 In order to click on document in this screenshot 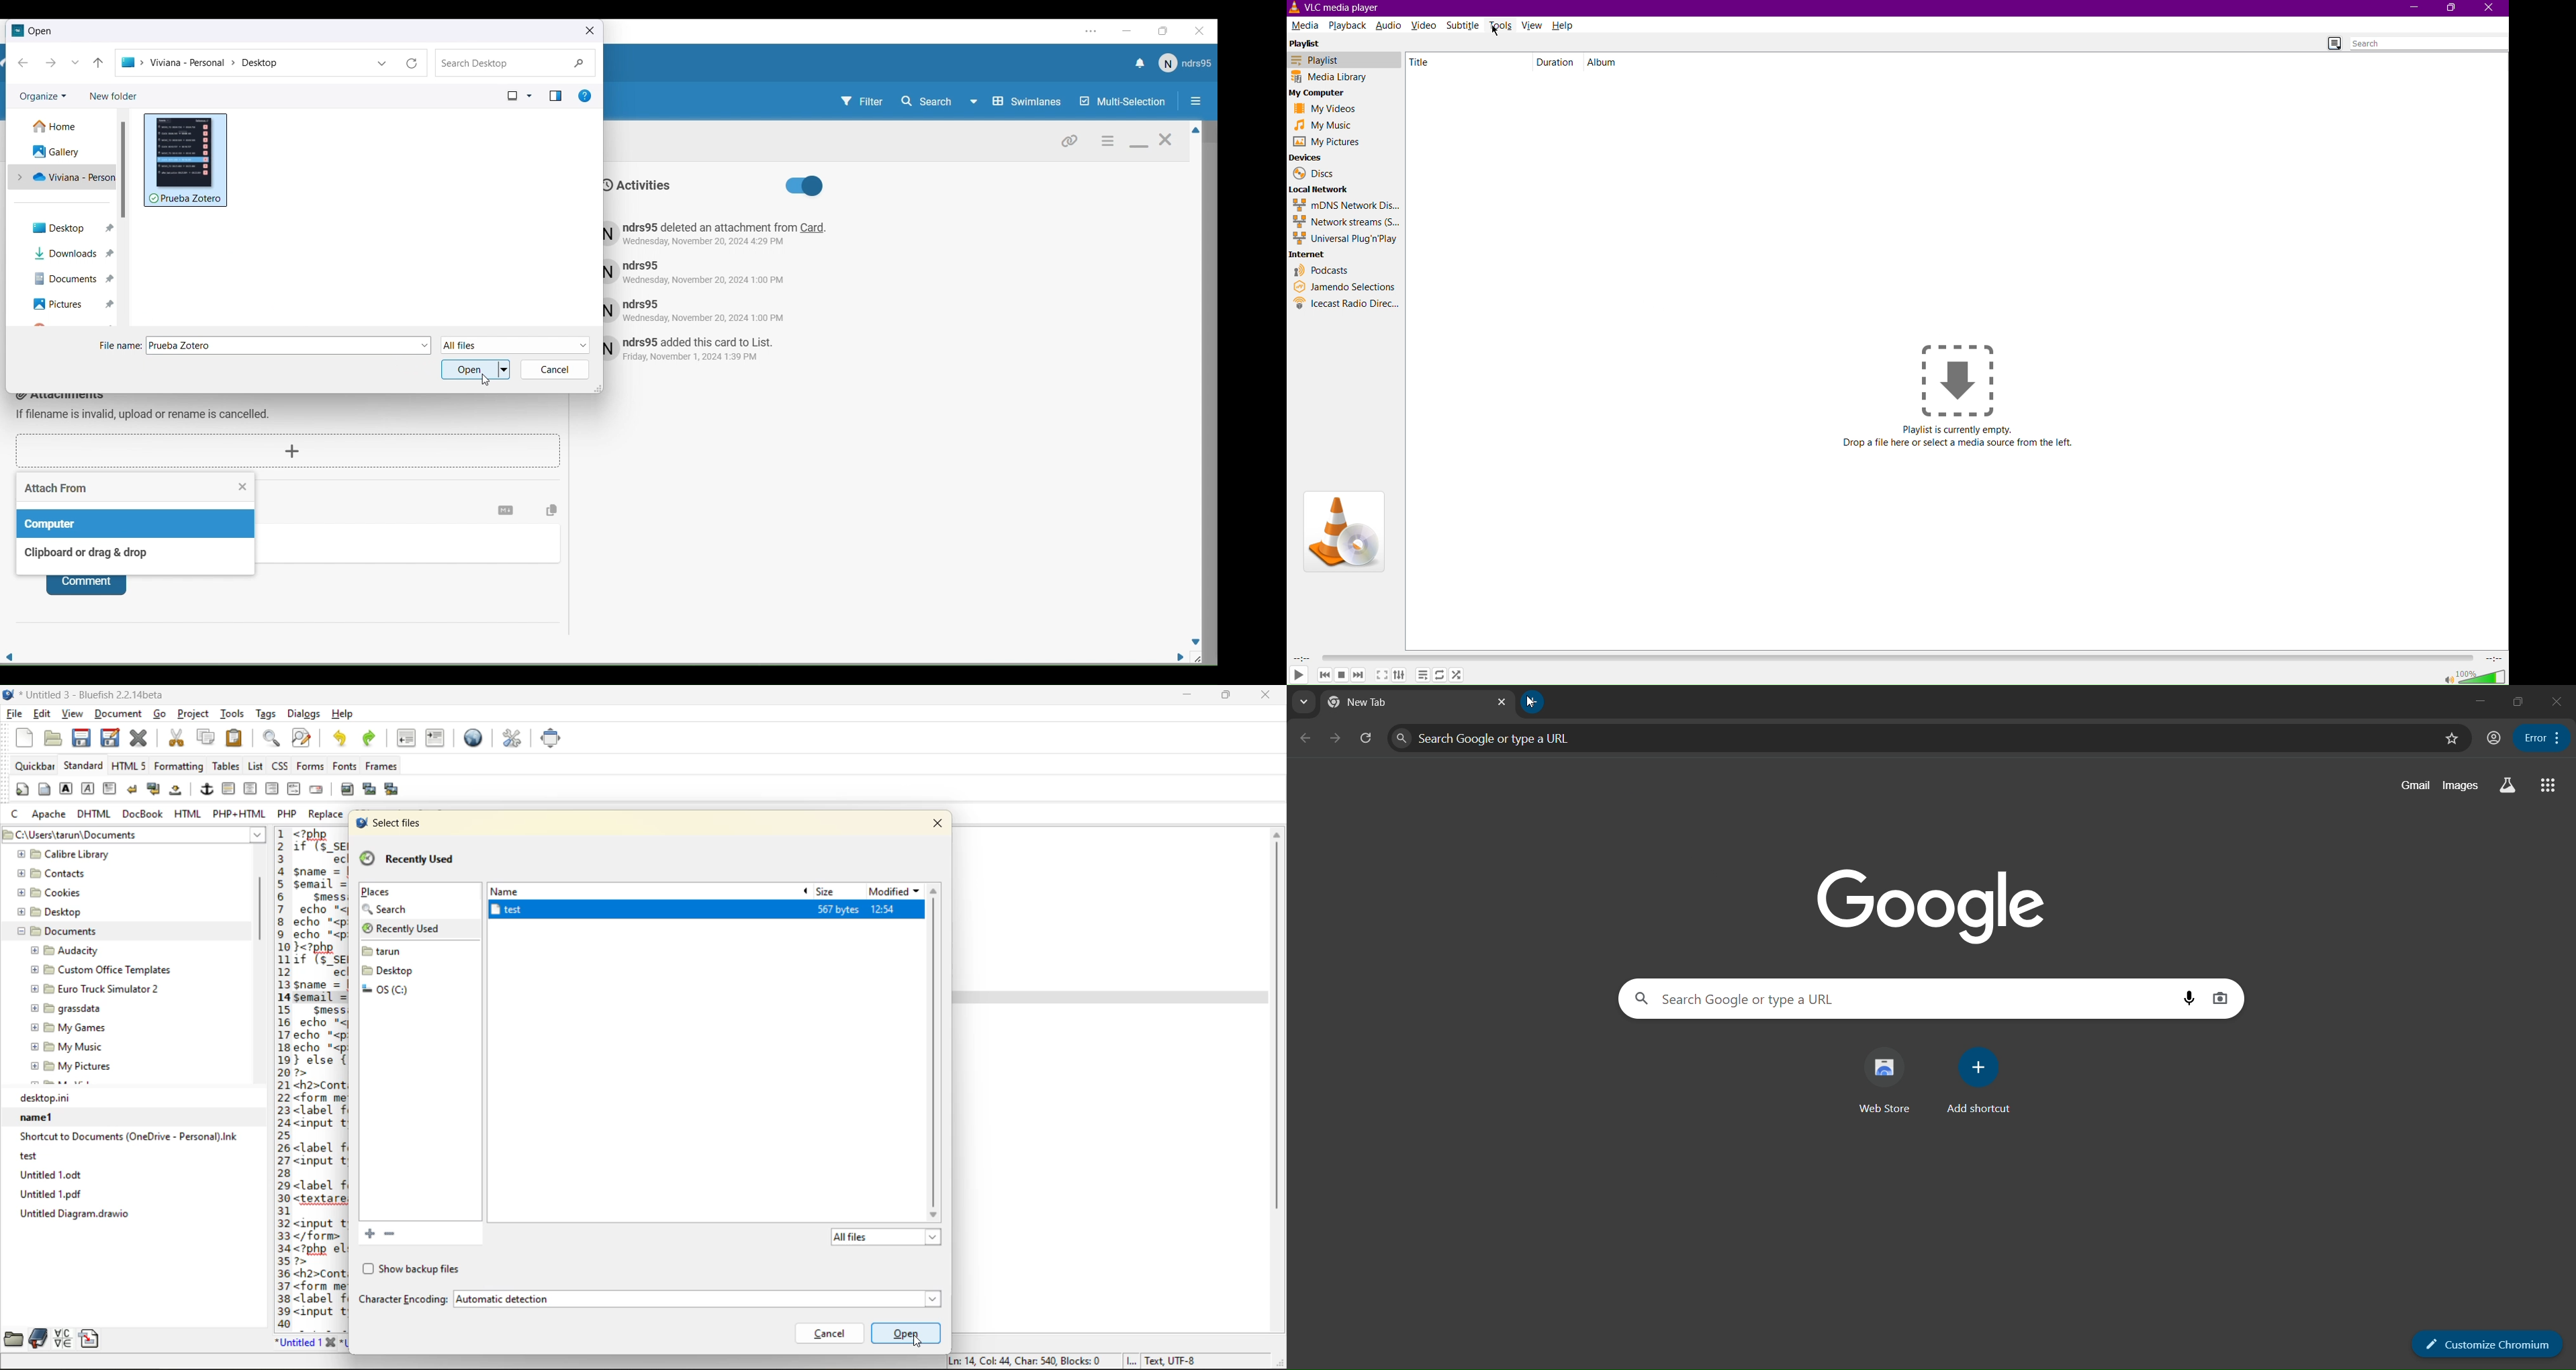, I will do `click(119, 717)`.